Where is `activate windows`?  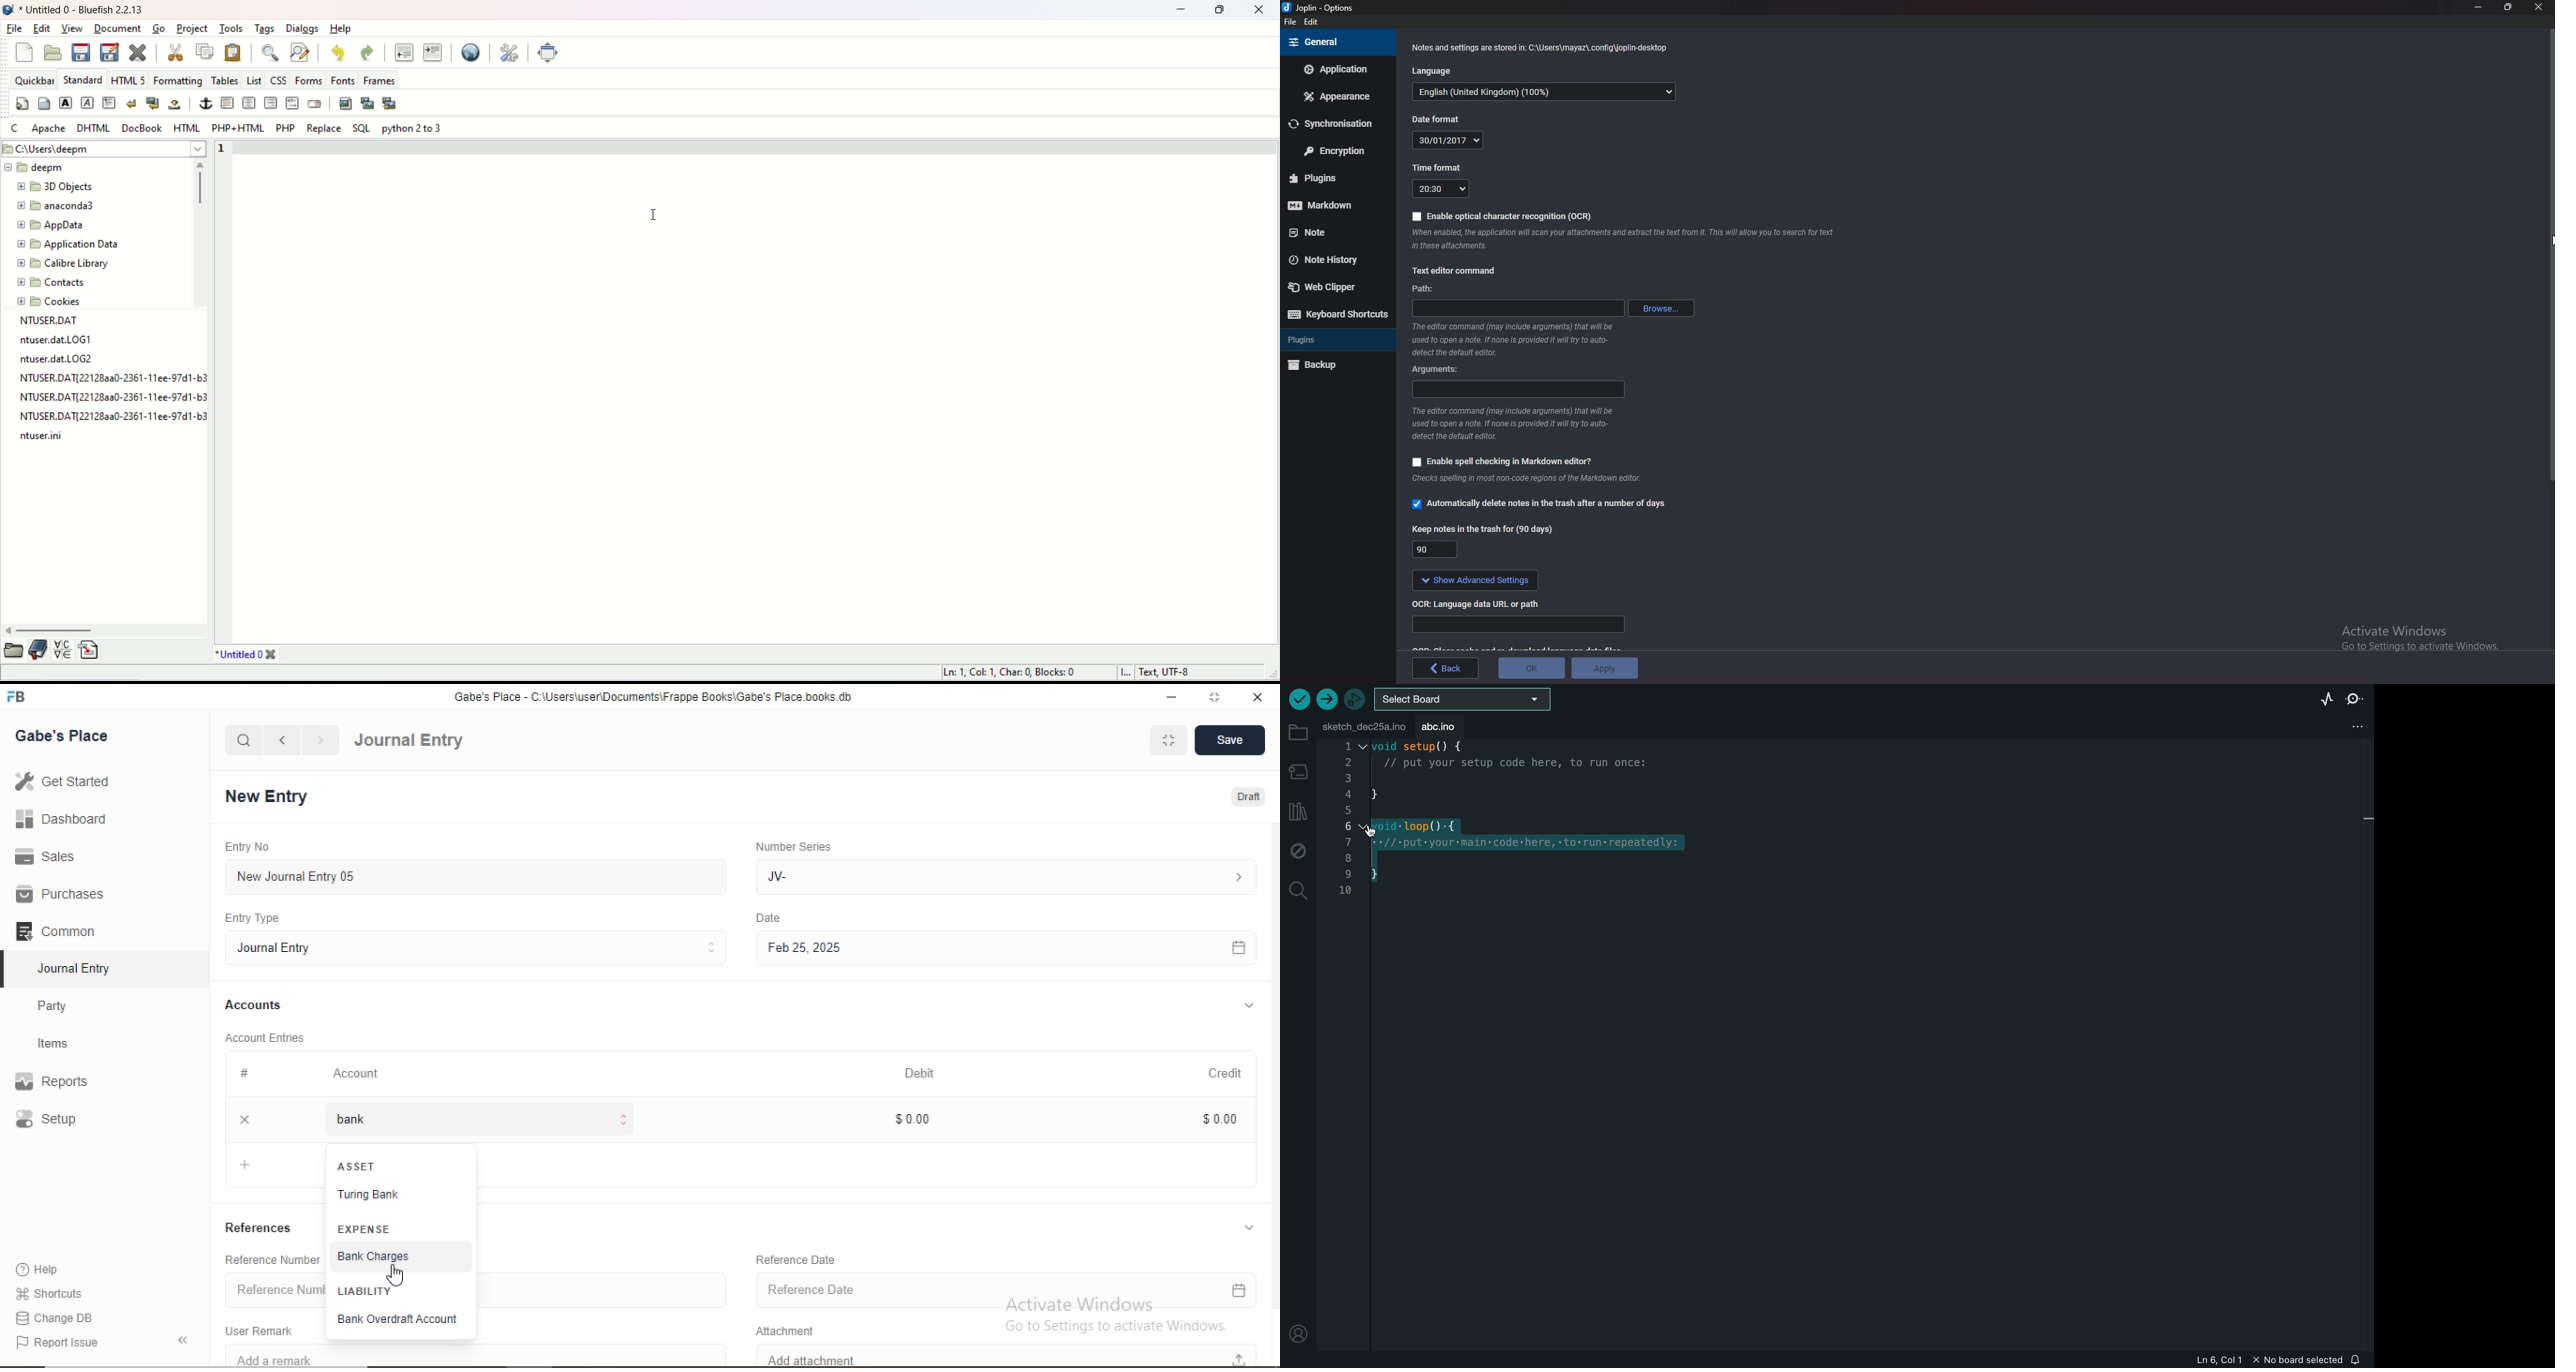
activate windows is located at coordinates (2412, 634).